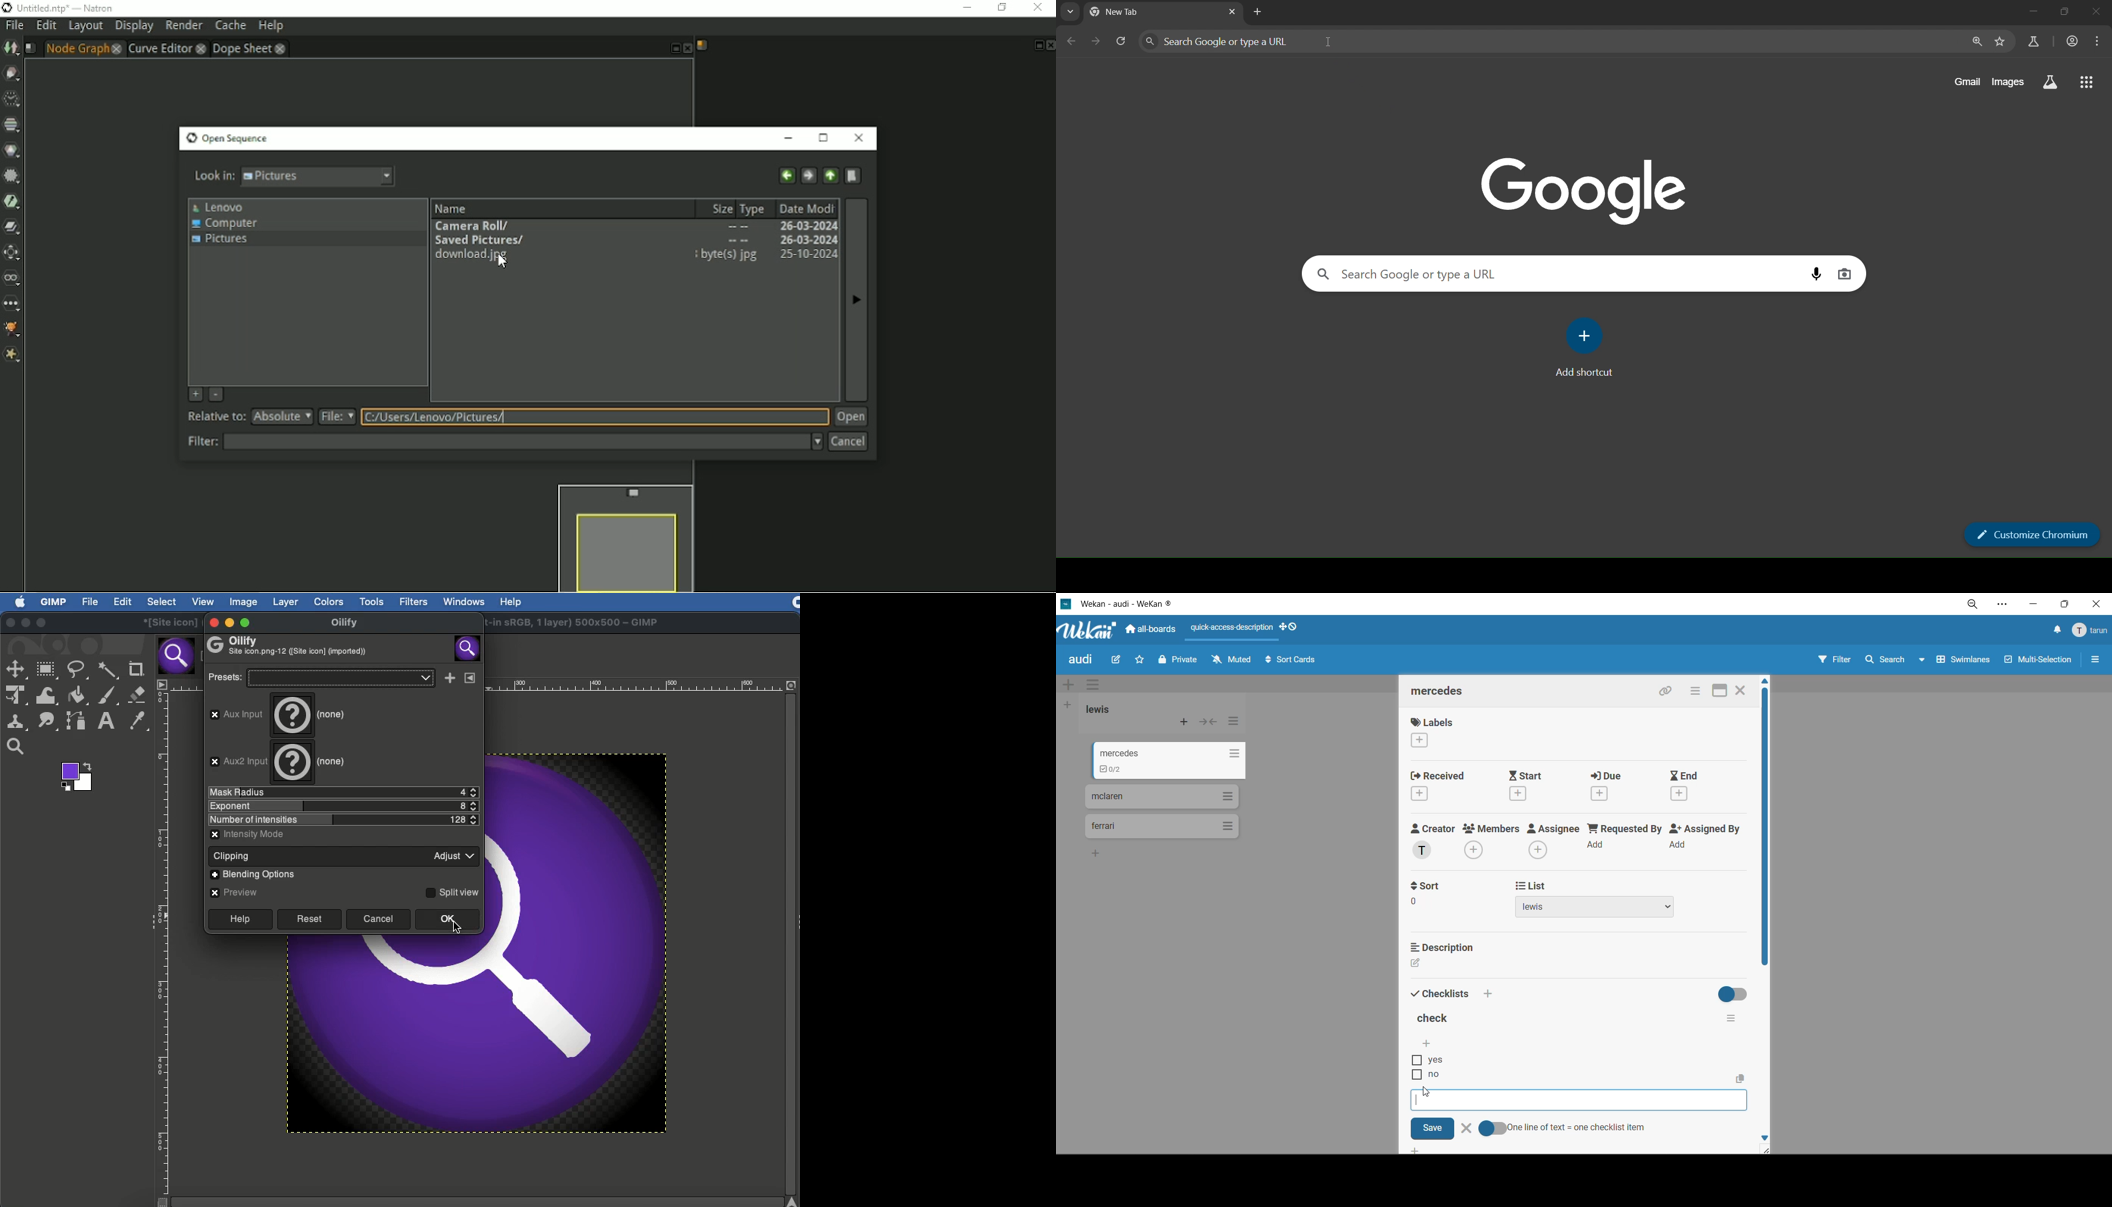 Image resolution: width=2128 pixels, height=1232 pixels. Describe the element at coordinates (1553, 830) in the screenshot. I see `assignee` at that location.